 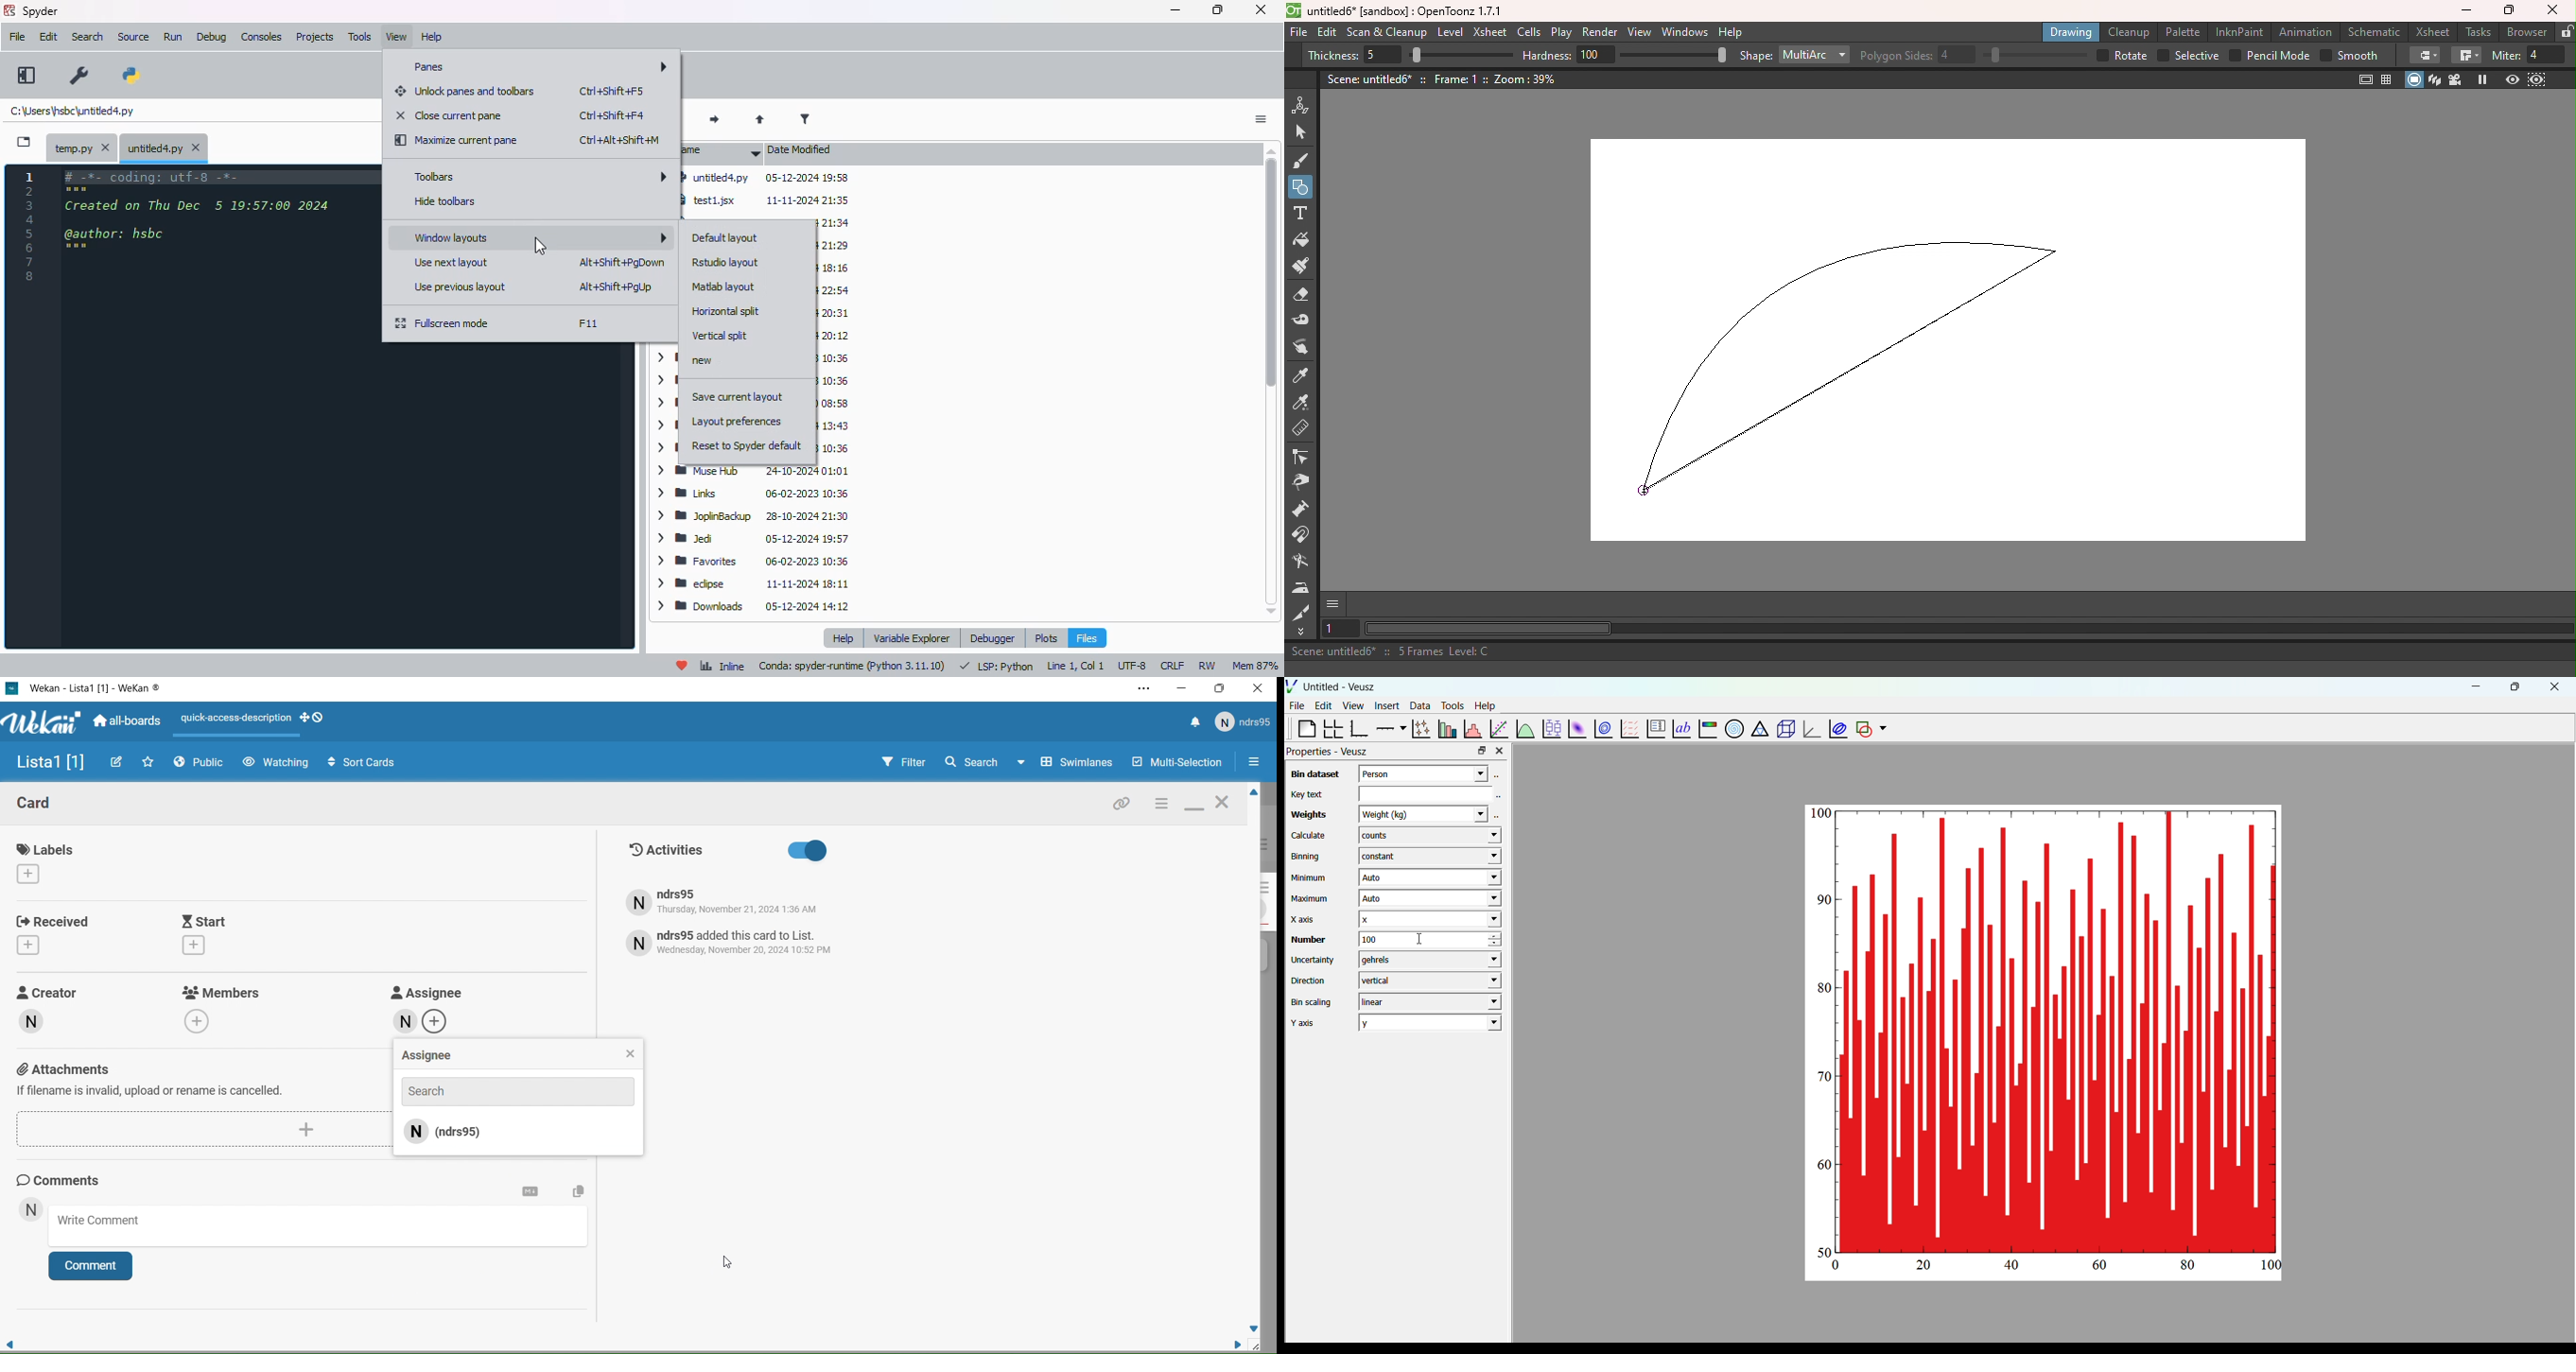 What do you see at coordinates (1308, 1023) in the screenshot?
I see `Y axis` at bounding box center [1308, 1023].